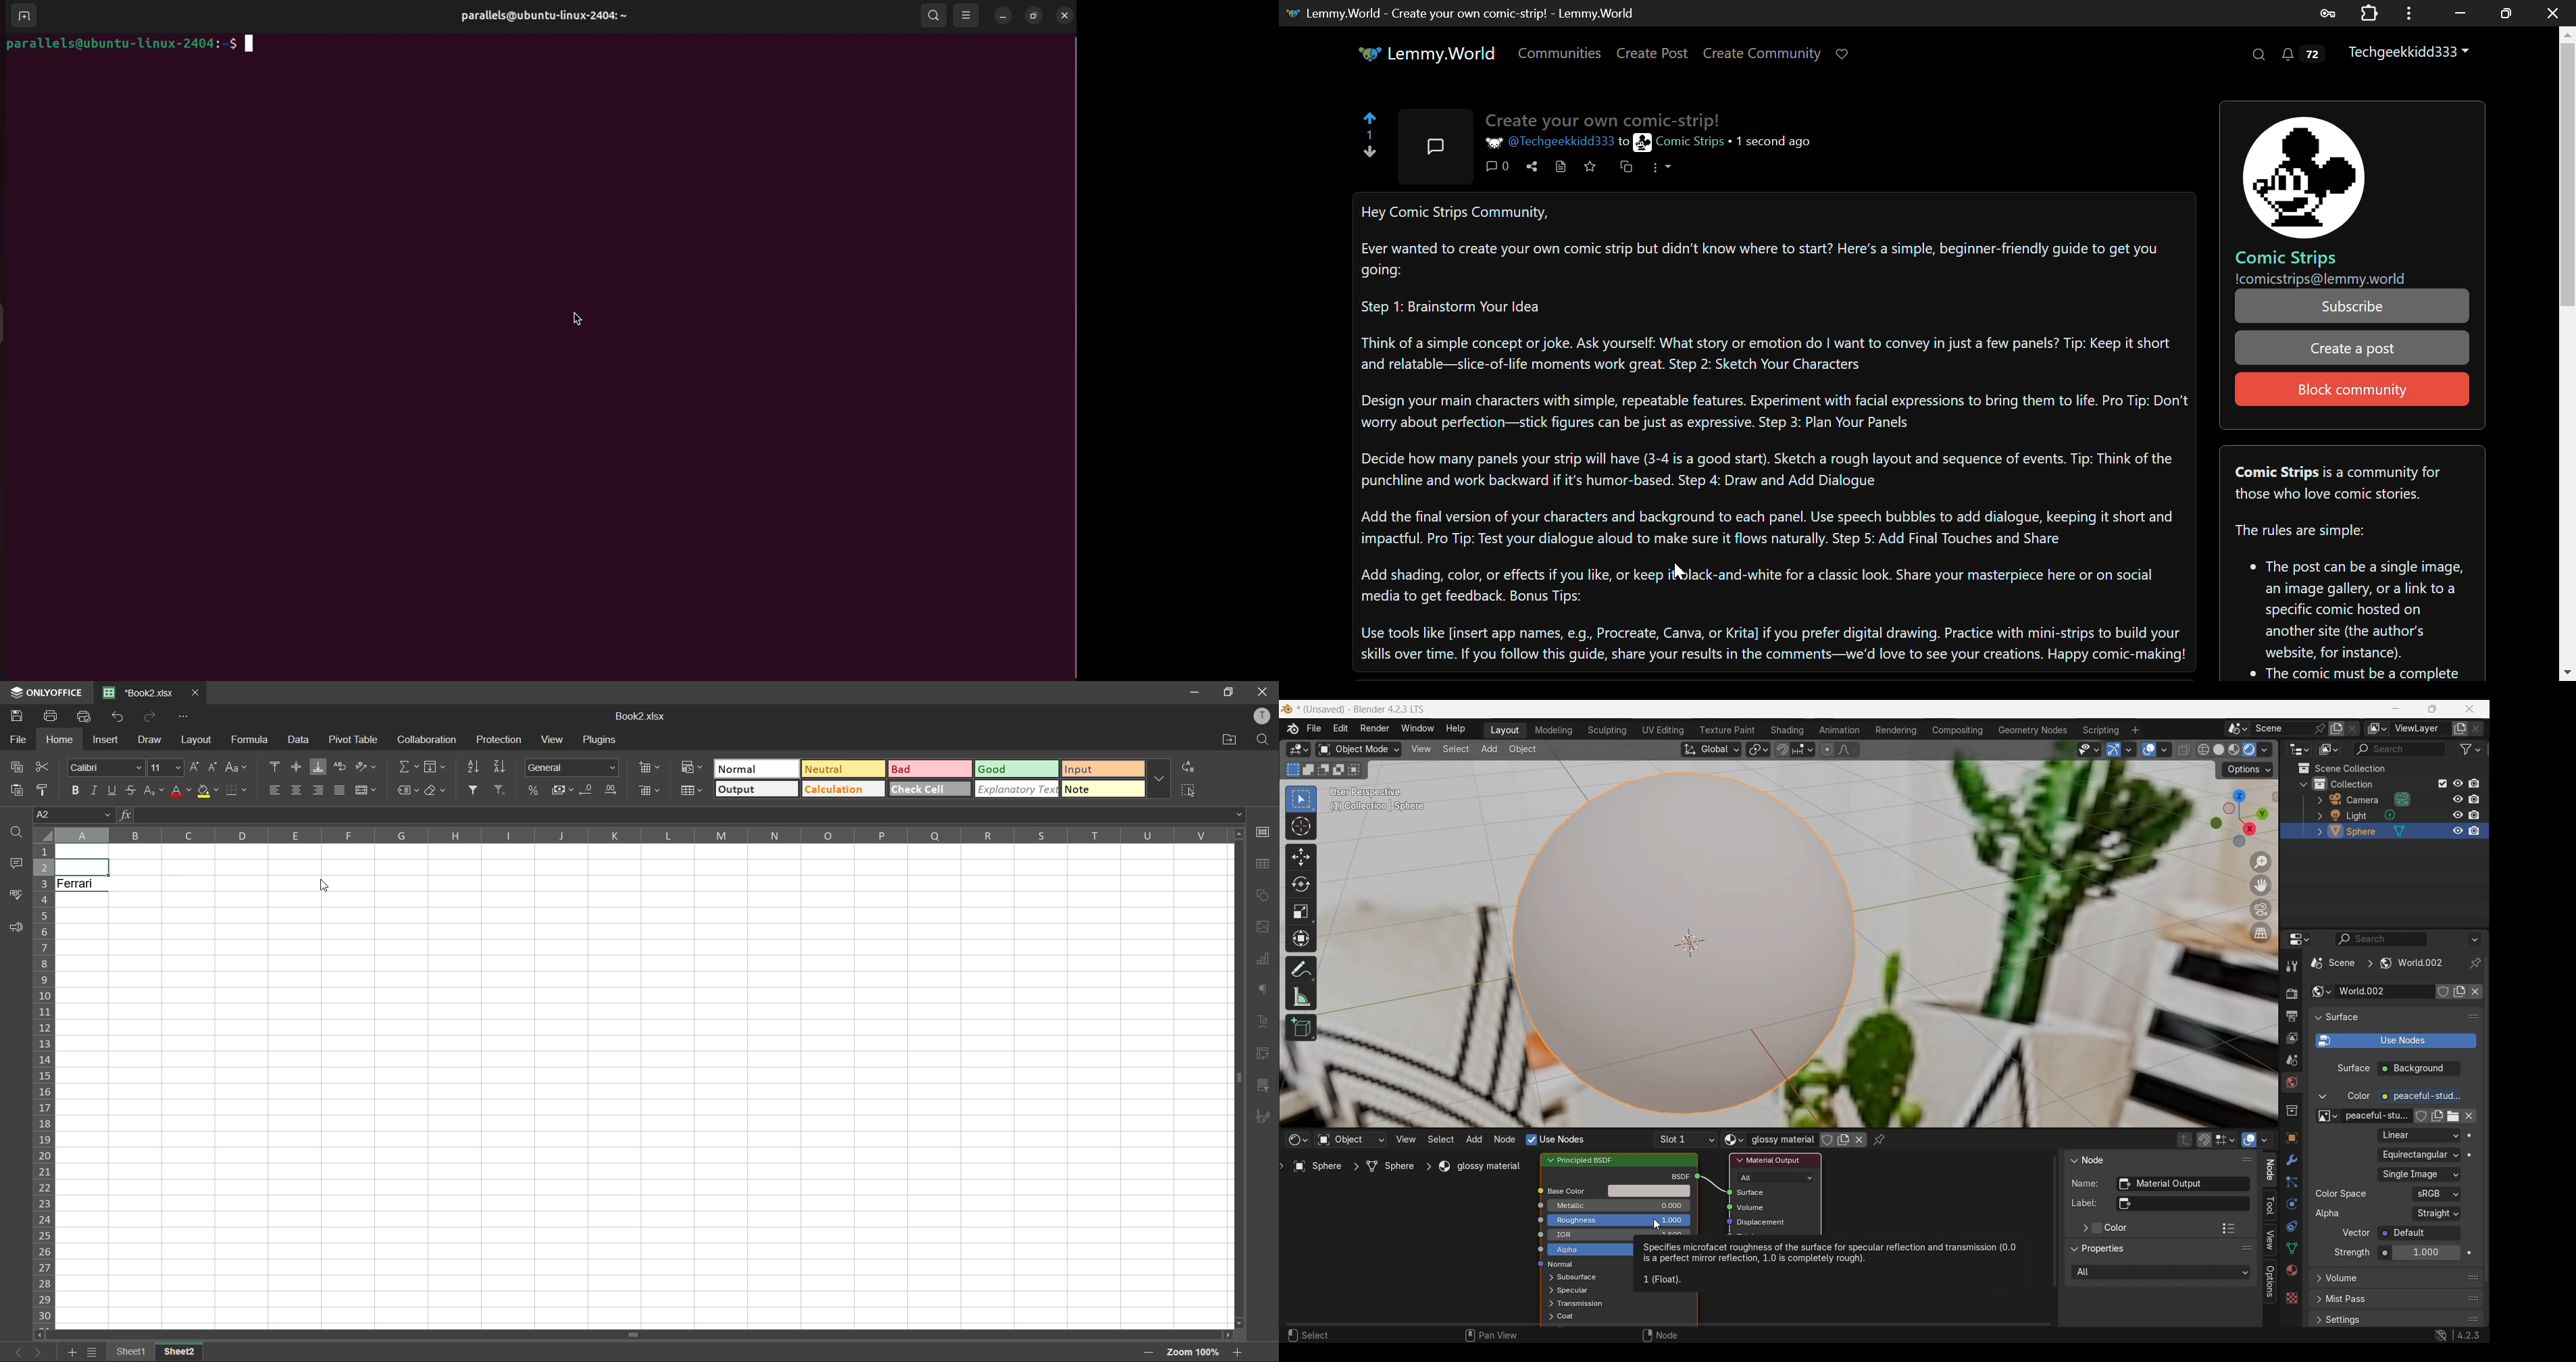 This screenshot has height=1372, width=2576. I want to click on images, so click(1257, 927).